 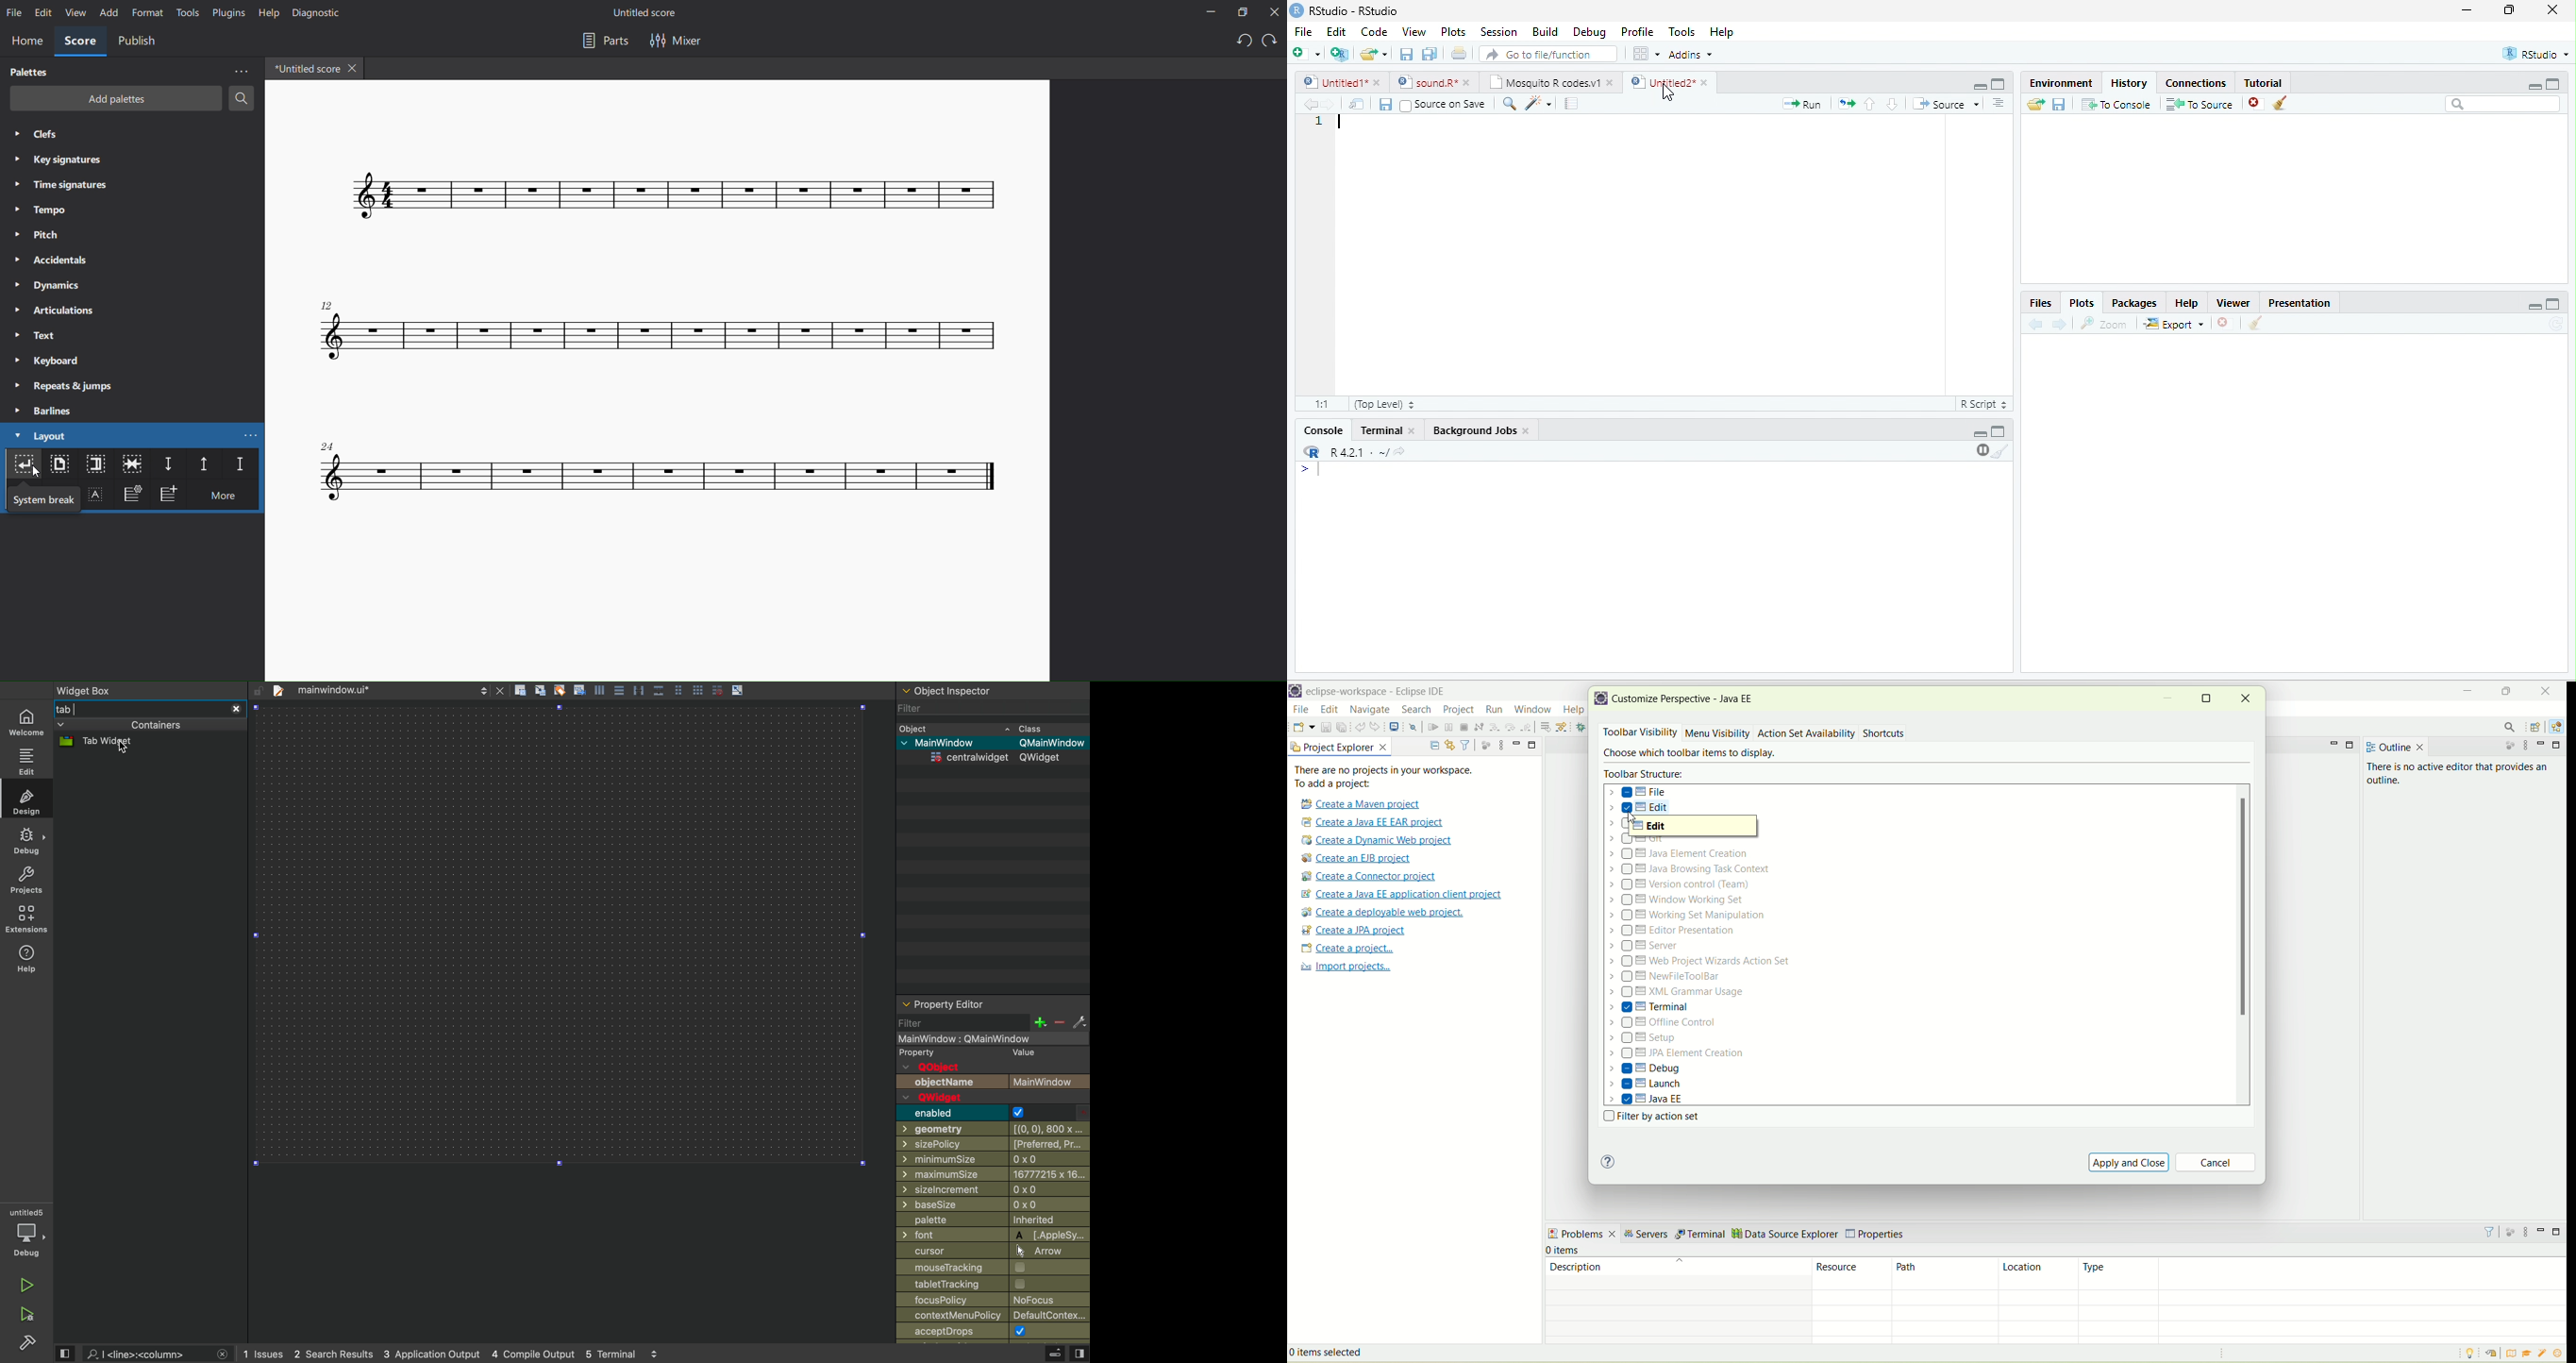 What do you see at coordinates (1885, 734) in the screenshot?
I see `shortcuts` at bounding box center [1885, 734].